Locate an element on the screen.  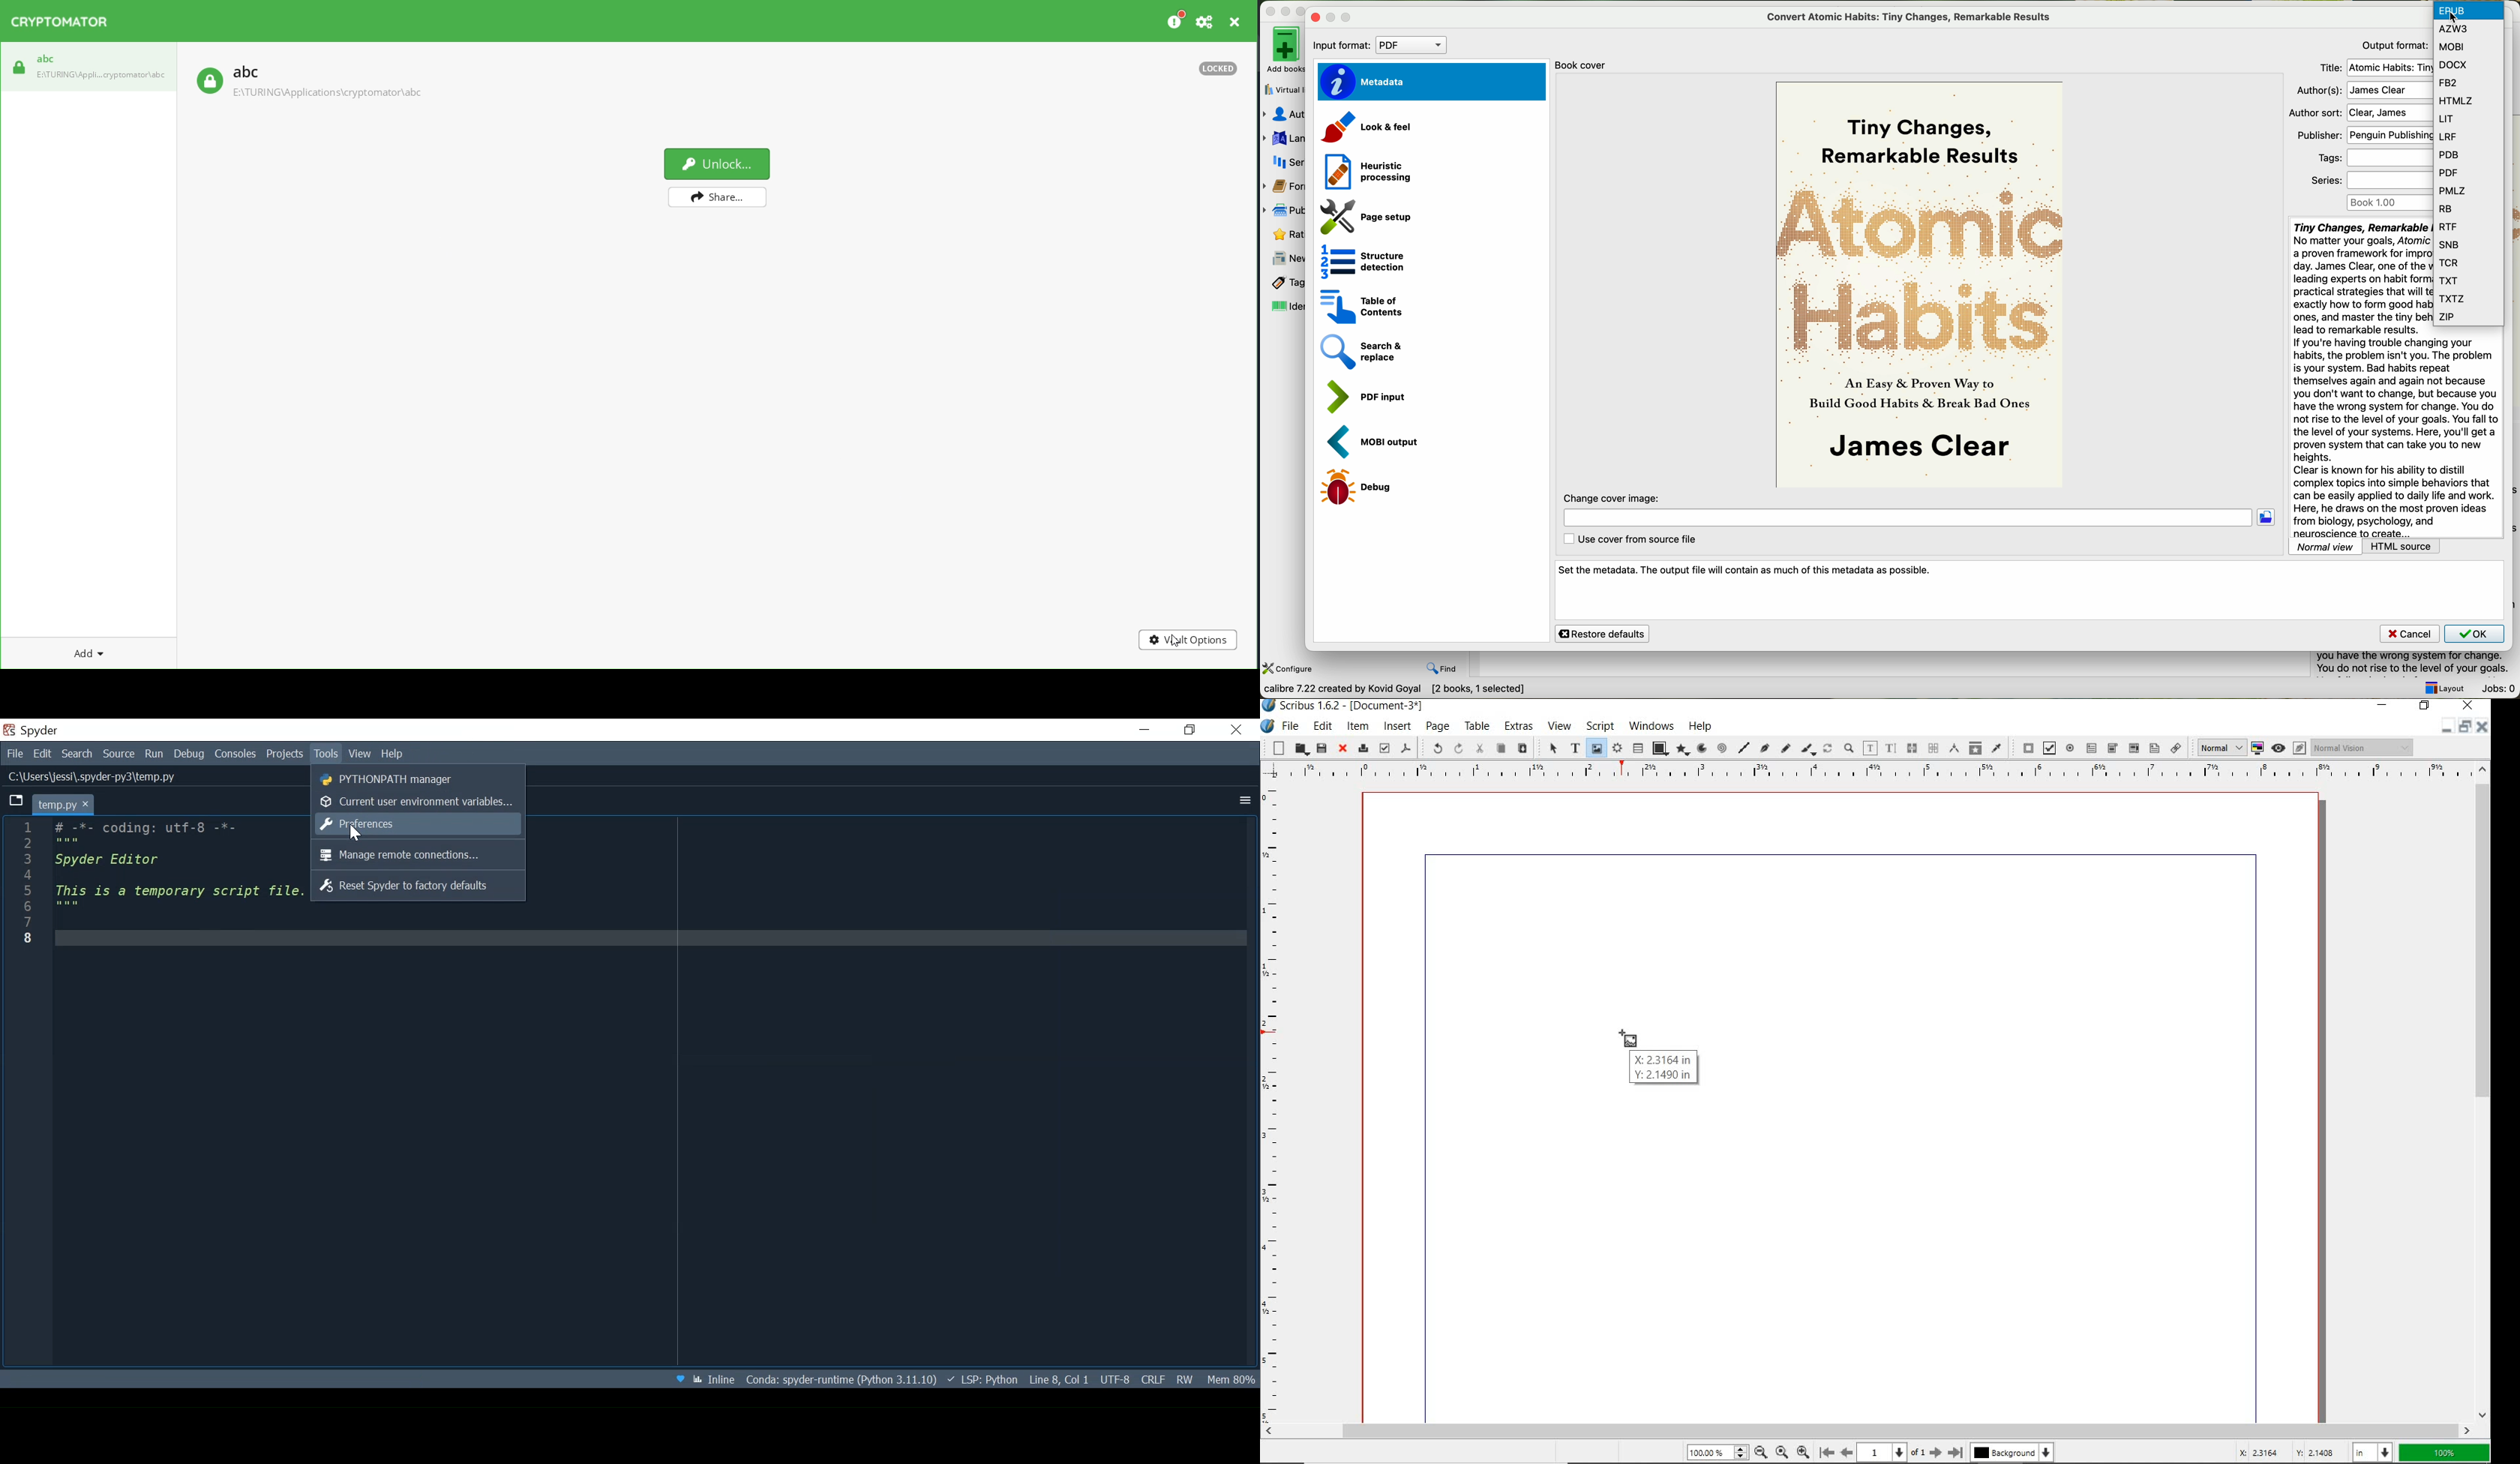
share is located at coordinates (721, 200).